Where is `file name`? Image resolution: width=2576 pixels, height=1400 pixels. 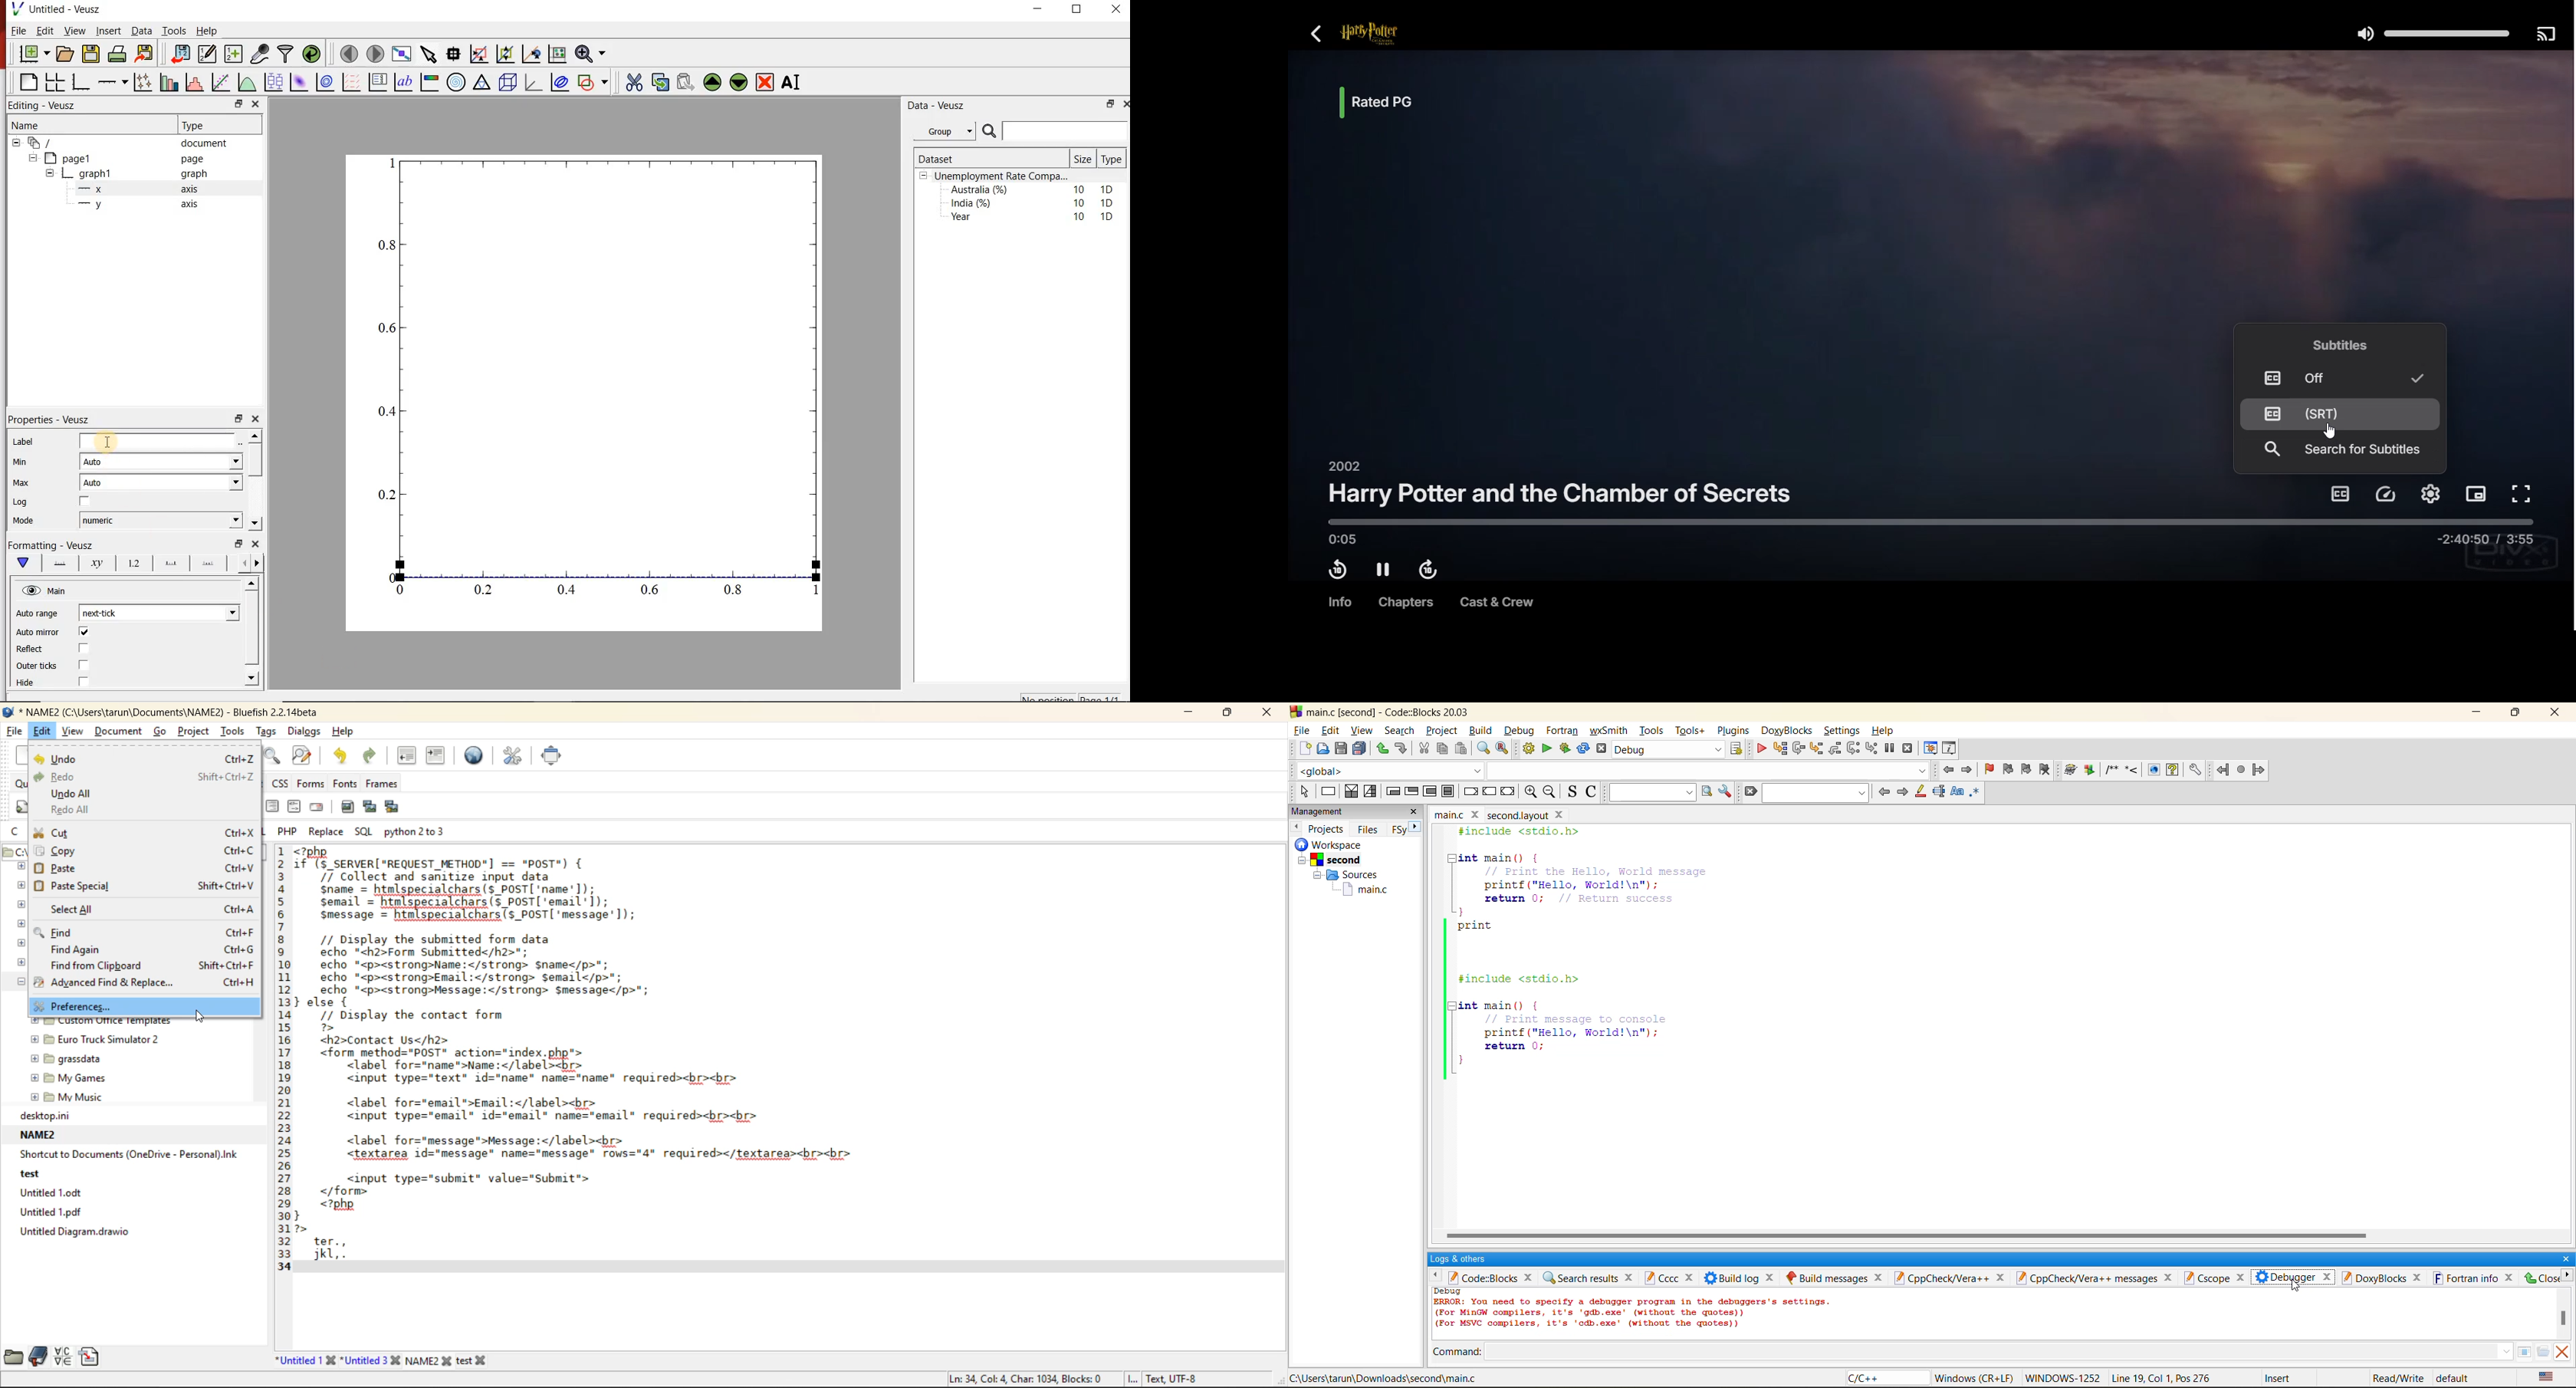
file name is located at coordinates (1496, 814).